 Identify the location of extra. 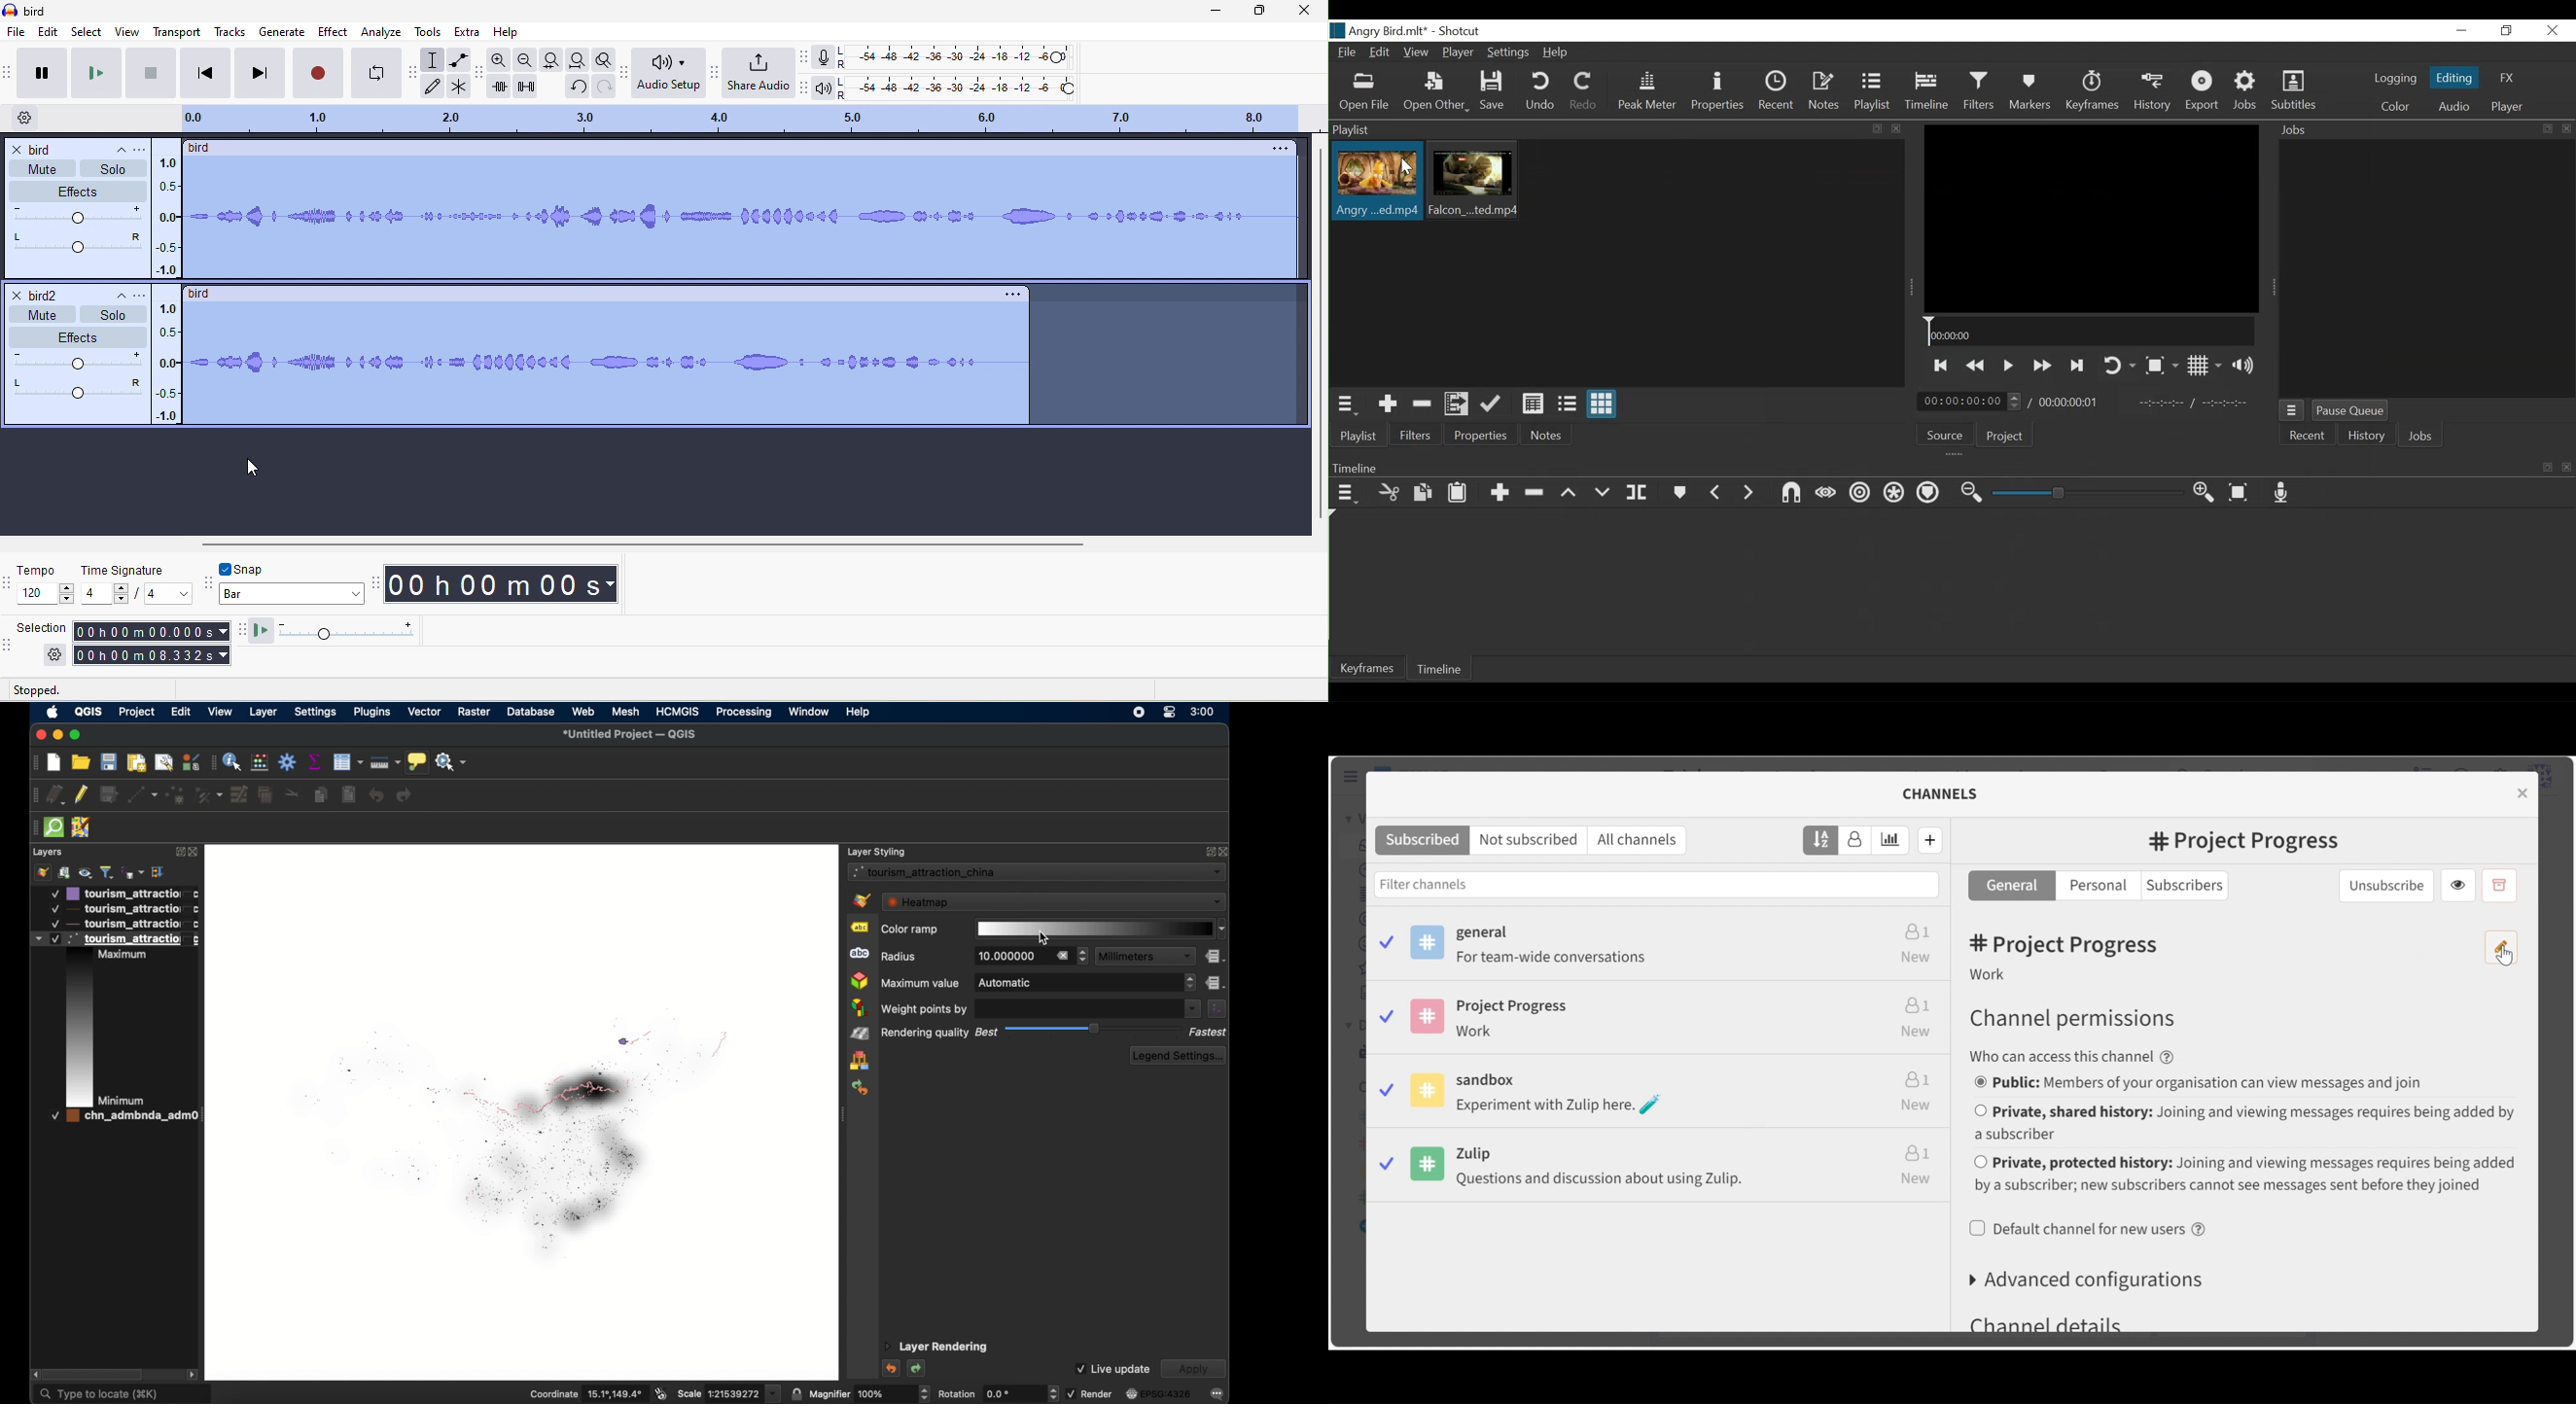
(470, 31).